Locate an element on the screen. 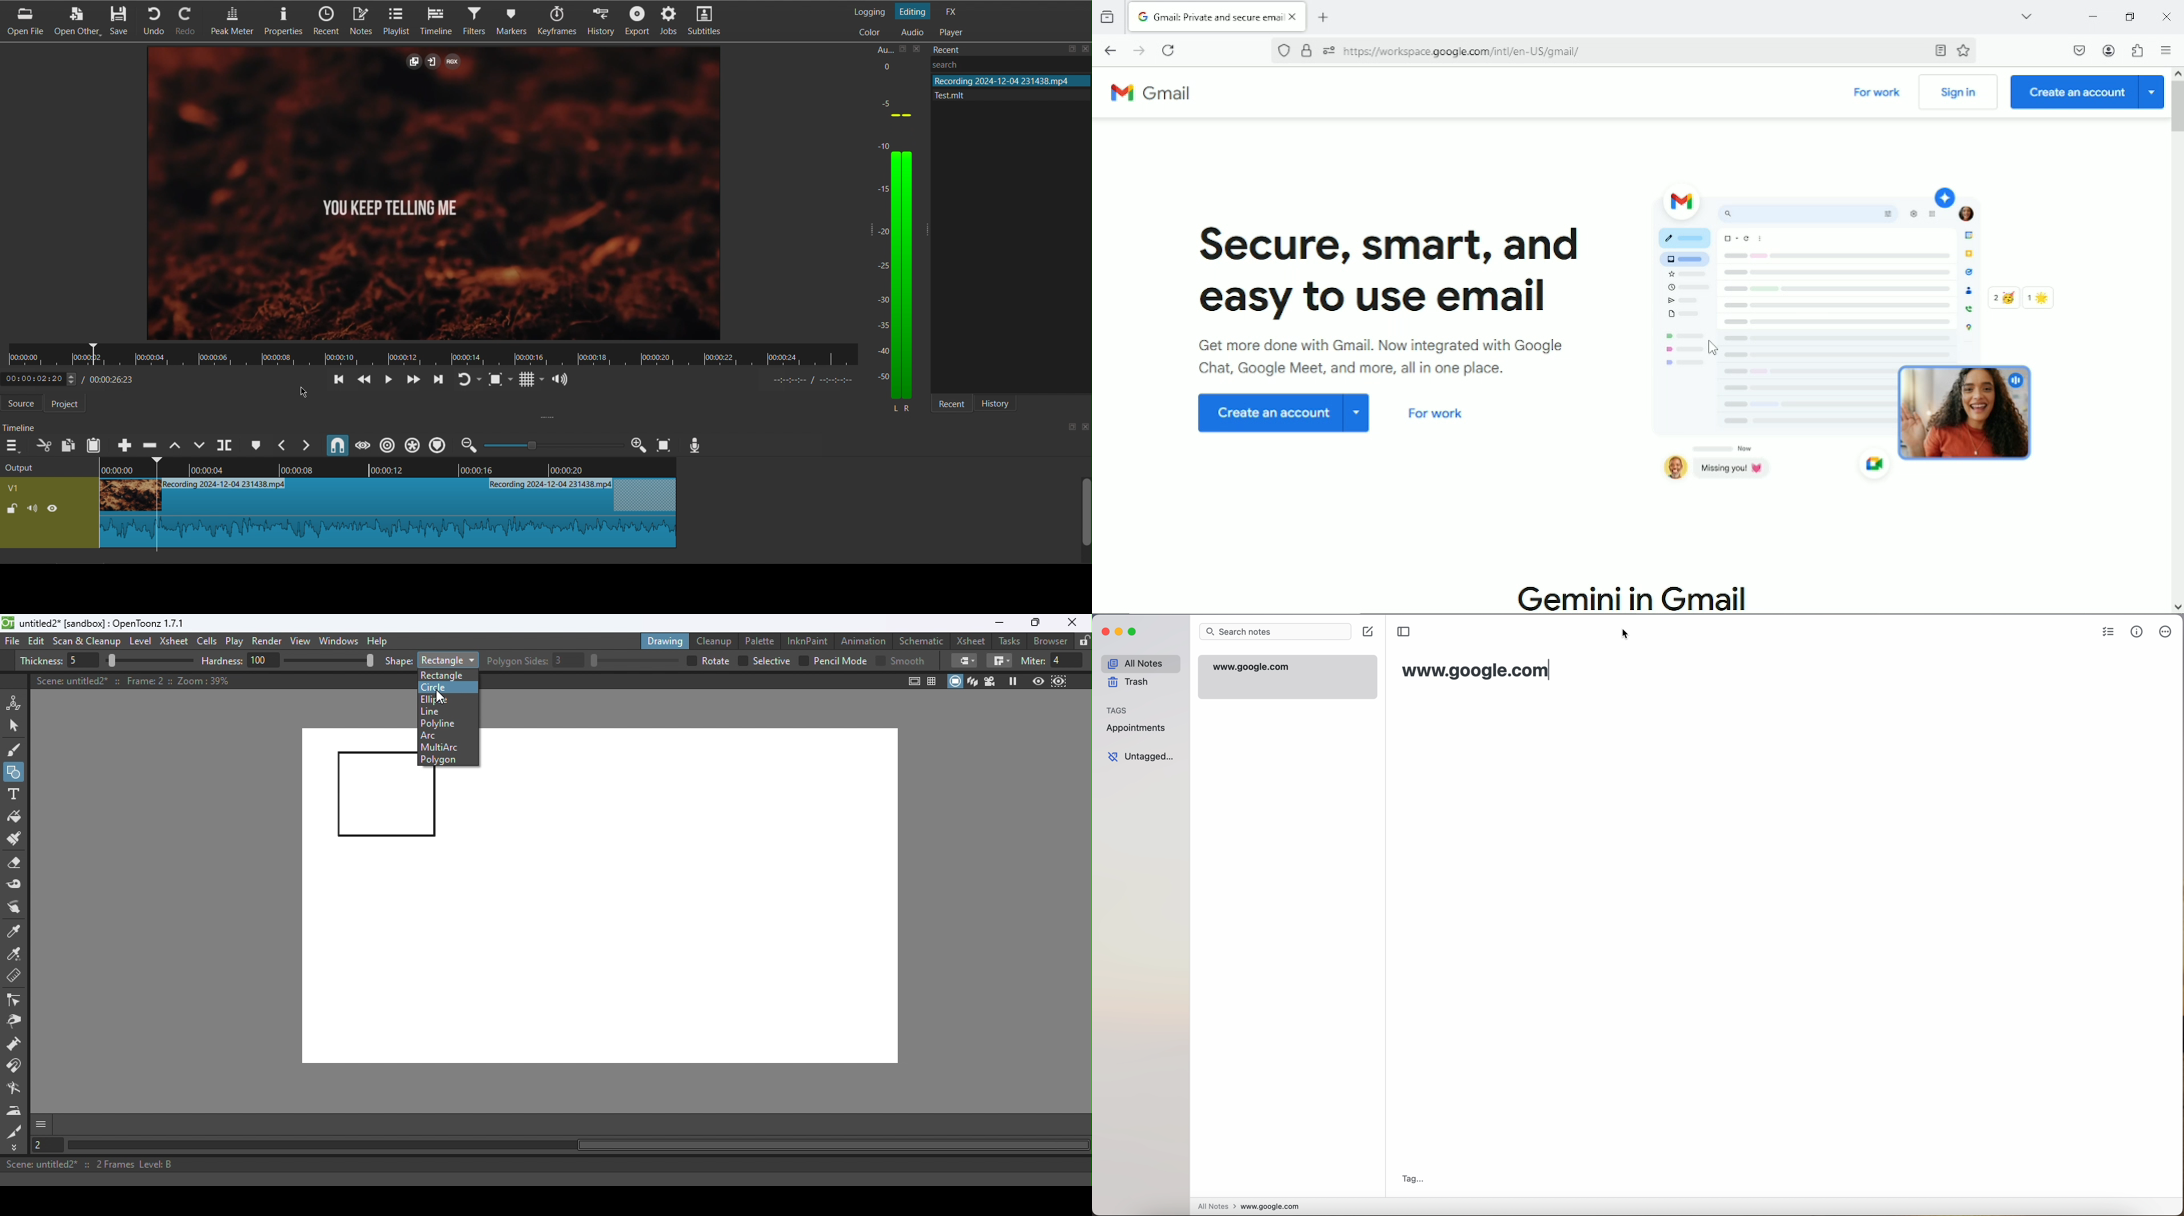 The height and width of the screenshot is (1232, 2184). Vertical scrollbar is located at coordinates (2176, 107).